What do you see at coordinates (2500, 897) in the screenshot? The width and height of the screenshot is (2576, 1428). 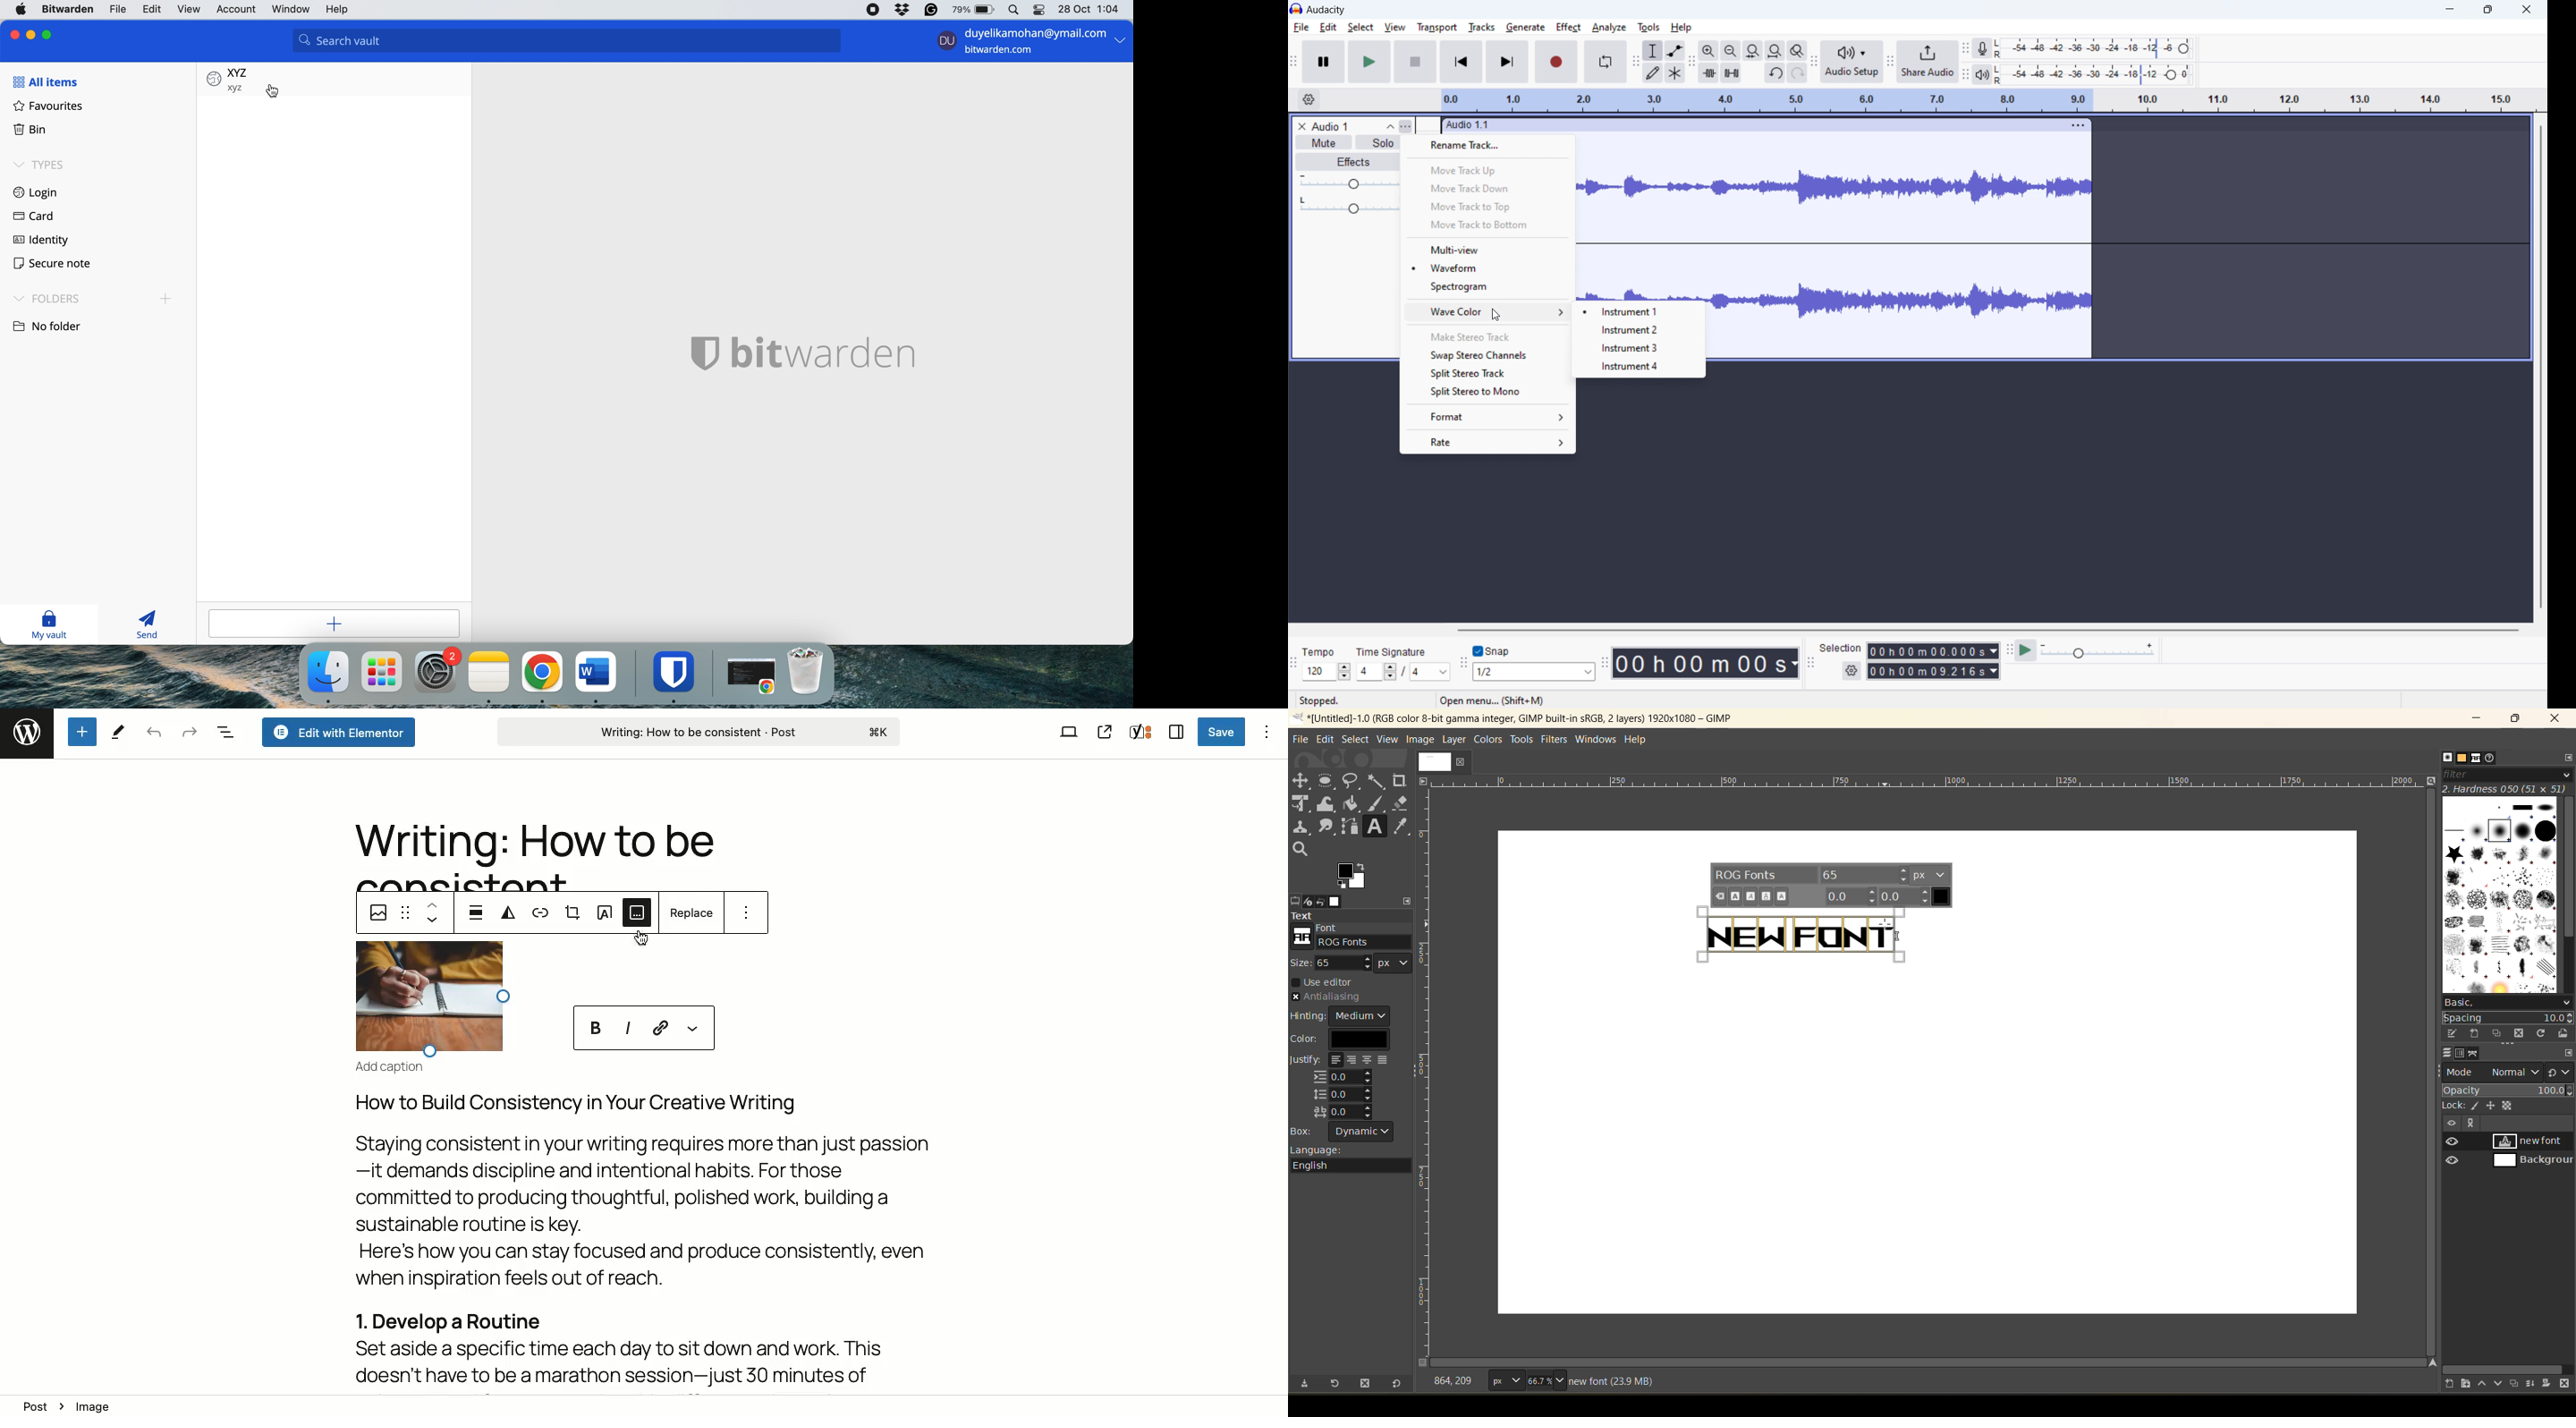 I see `brushes` at bounding box center [2500, 897].